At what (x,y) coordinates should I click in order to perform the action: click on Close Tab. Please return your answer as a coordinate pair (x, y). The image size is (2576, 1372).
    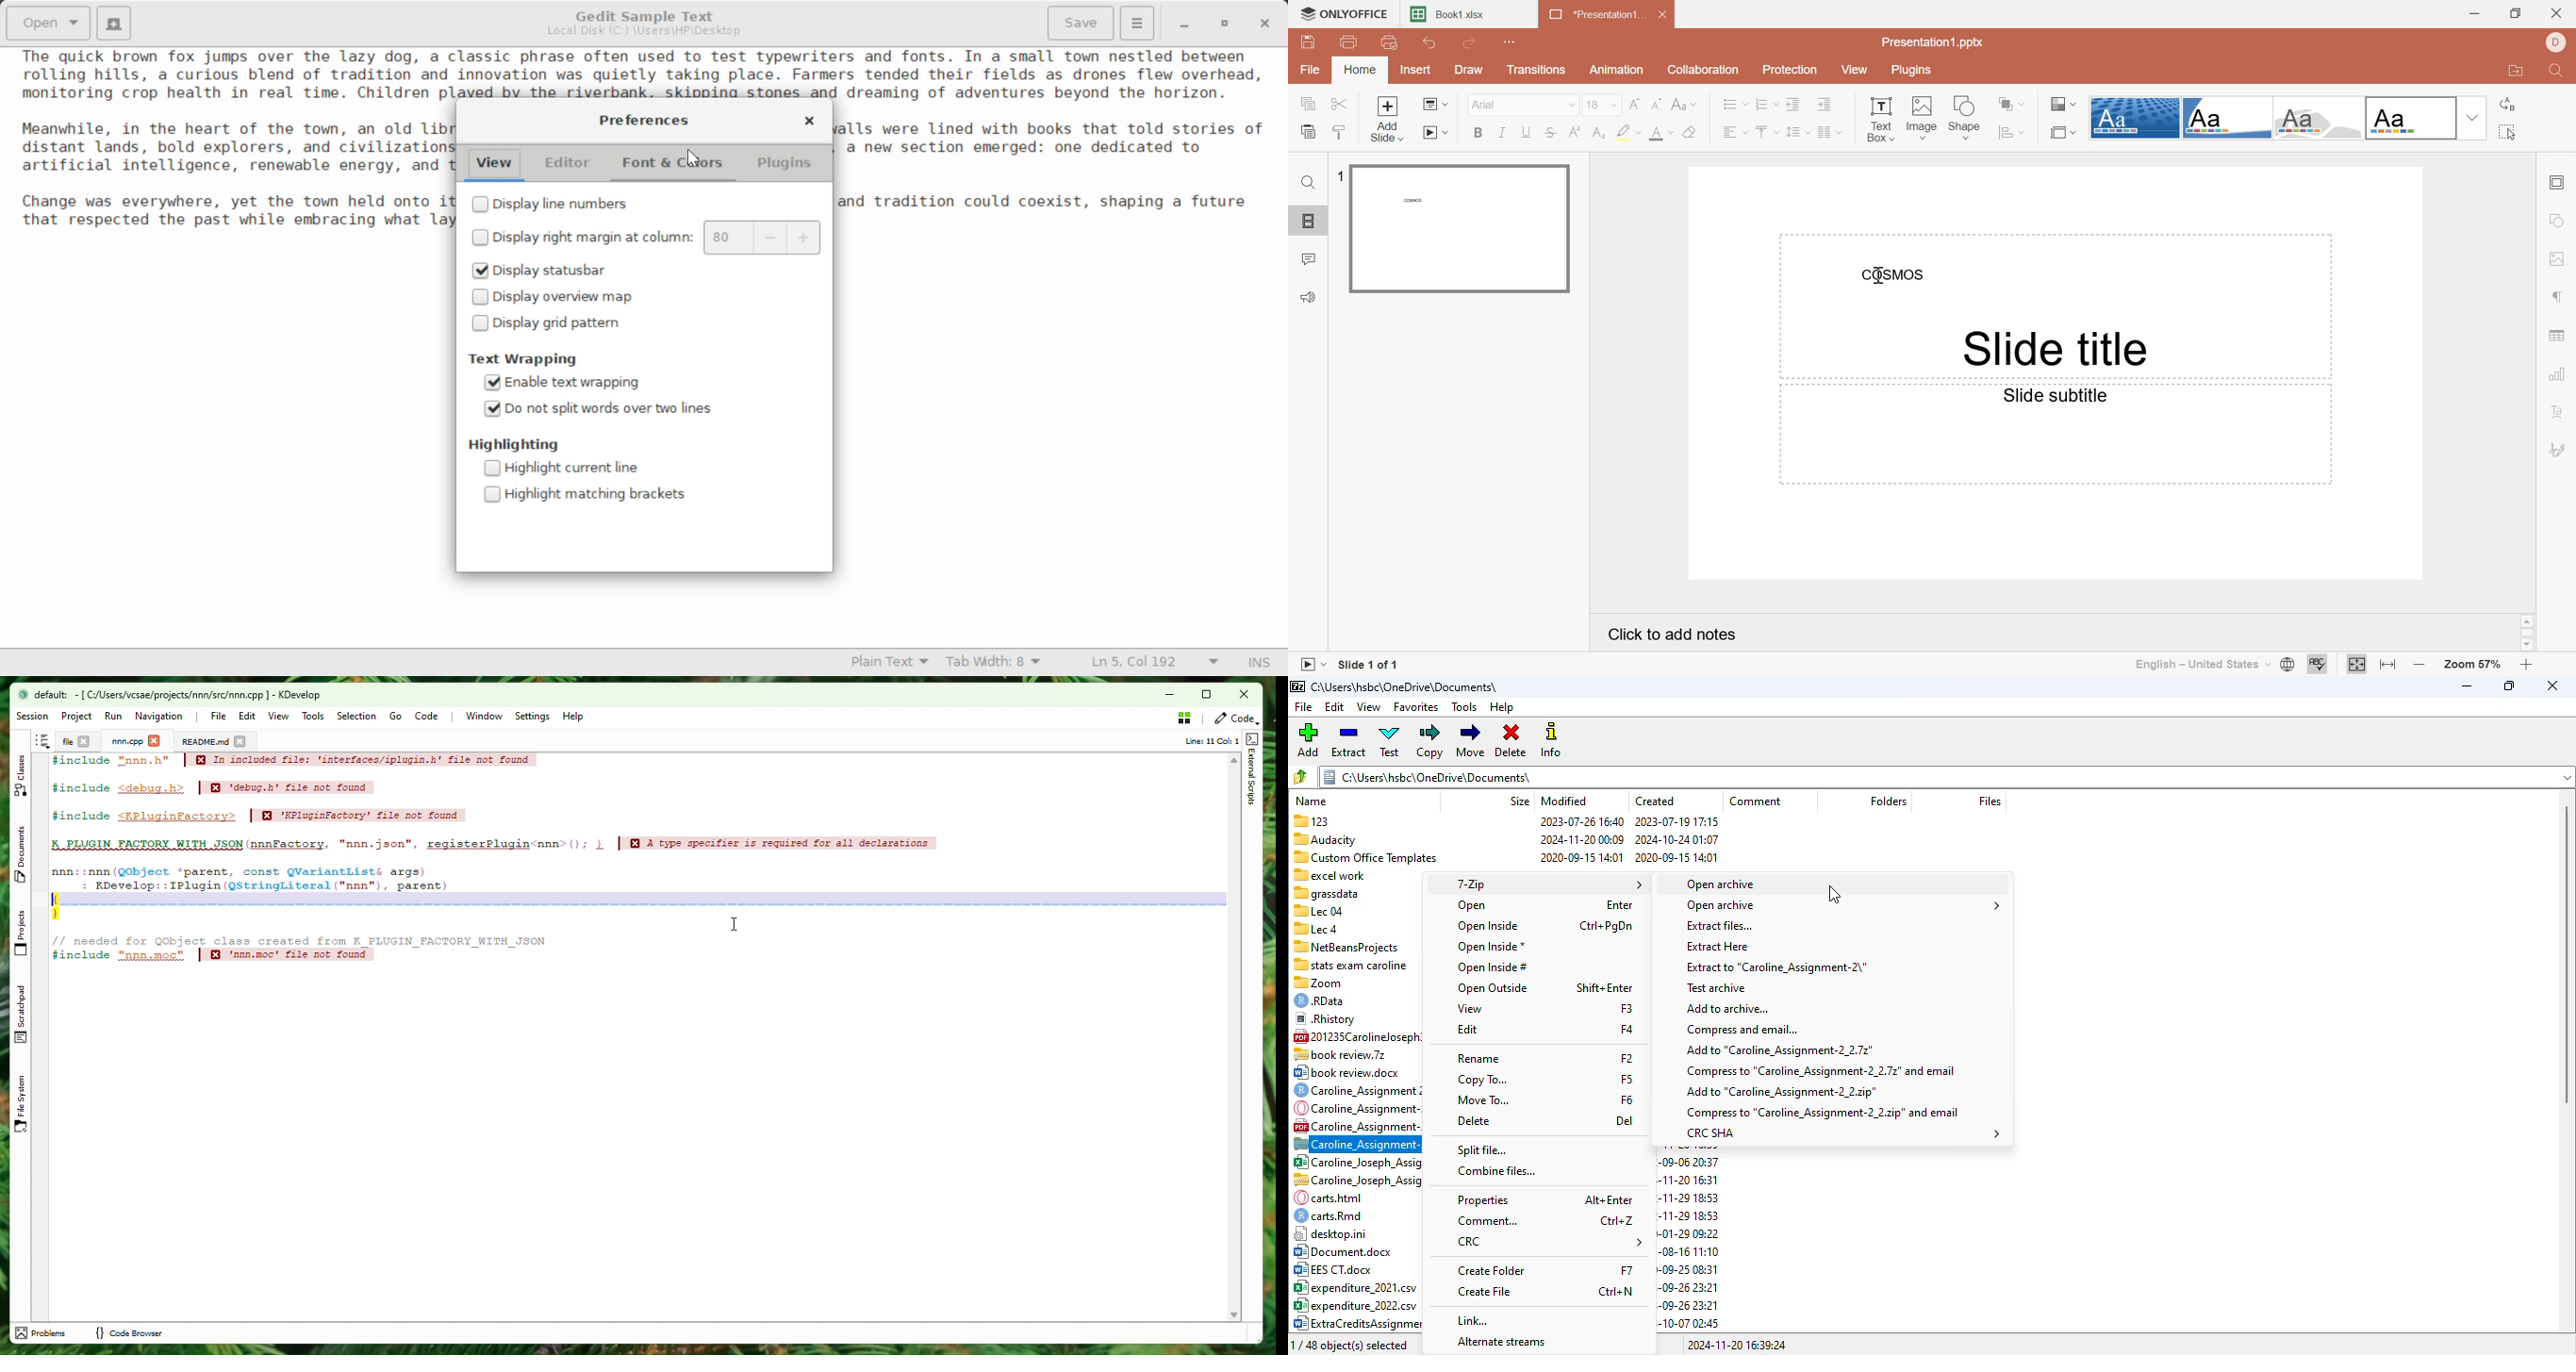
    Looking at the image, I should click on (810, 121).